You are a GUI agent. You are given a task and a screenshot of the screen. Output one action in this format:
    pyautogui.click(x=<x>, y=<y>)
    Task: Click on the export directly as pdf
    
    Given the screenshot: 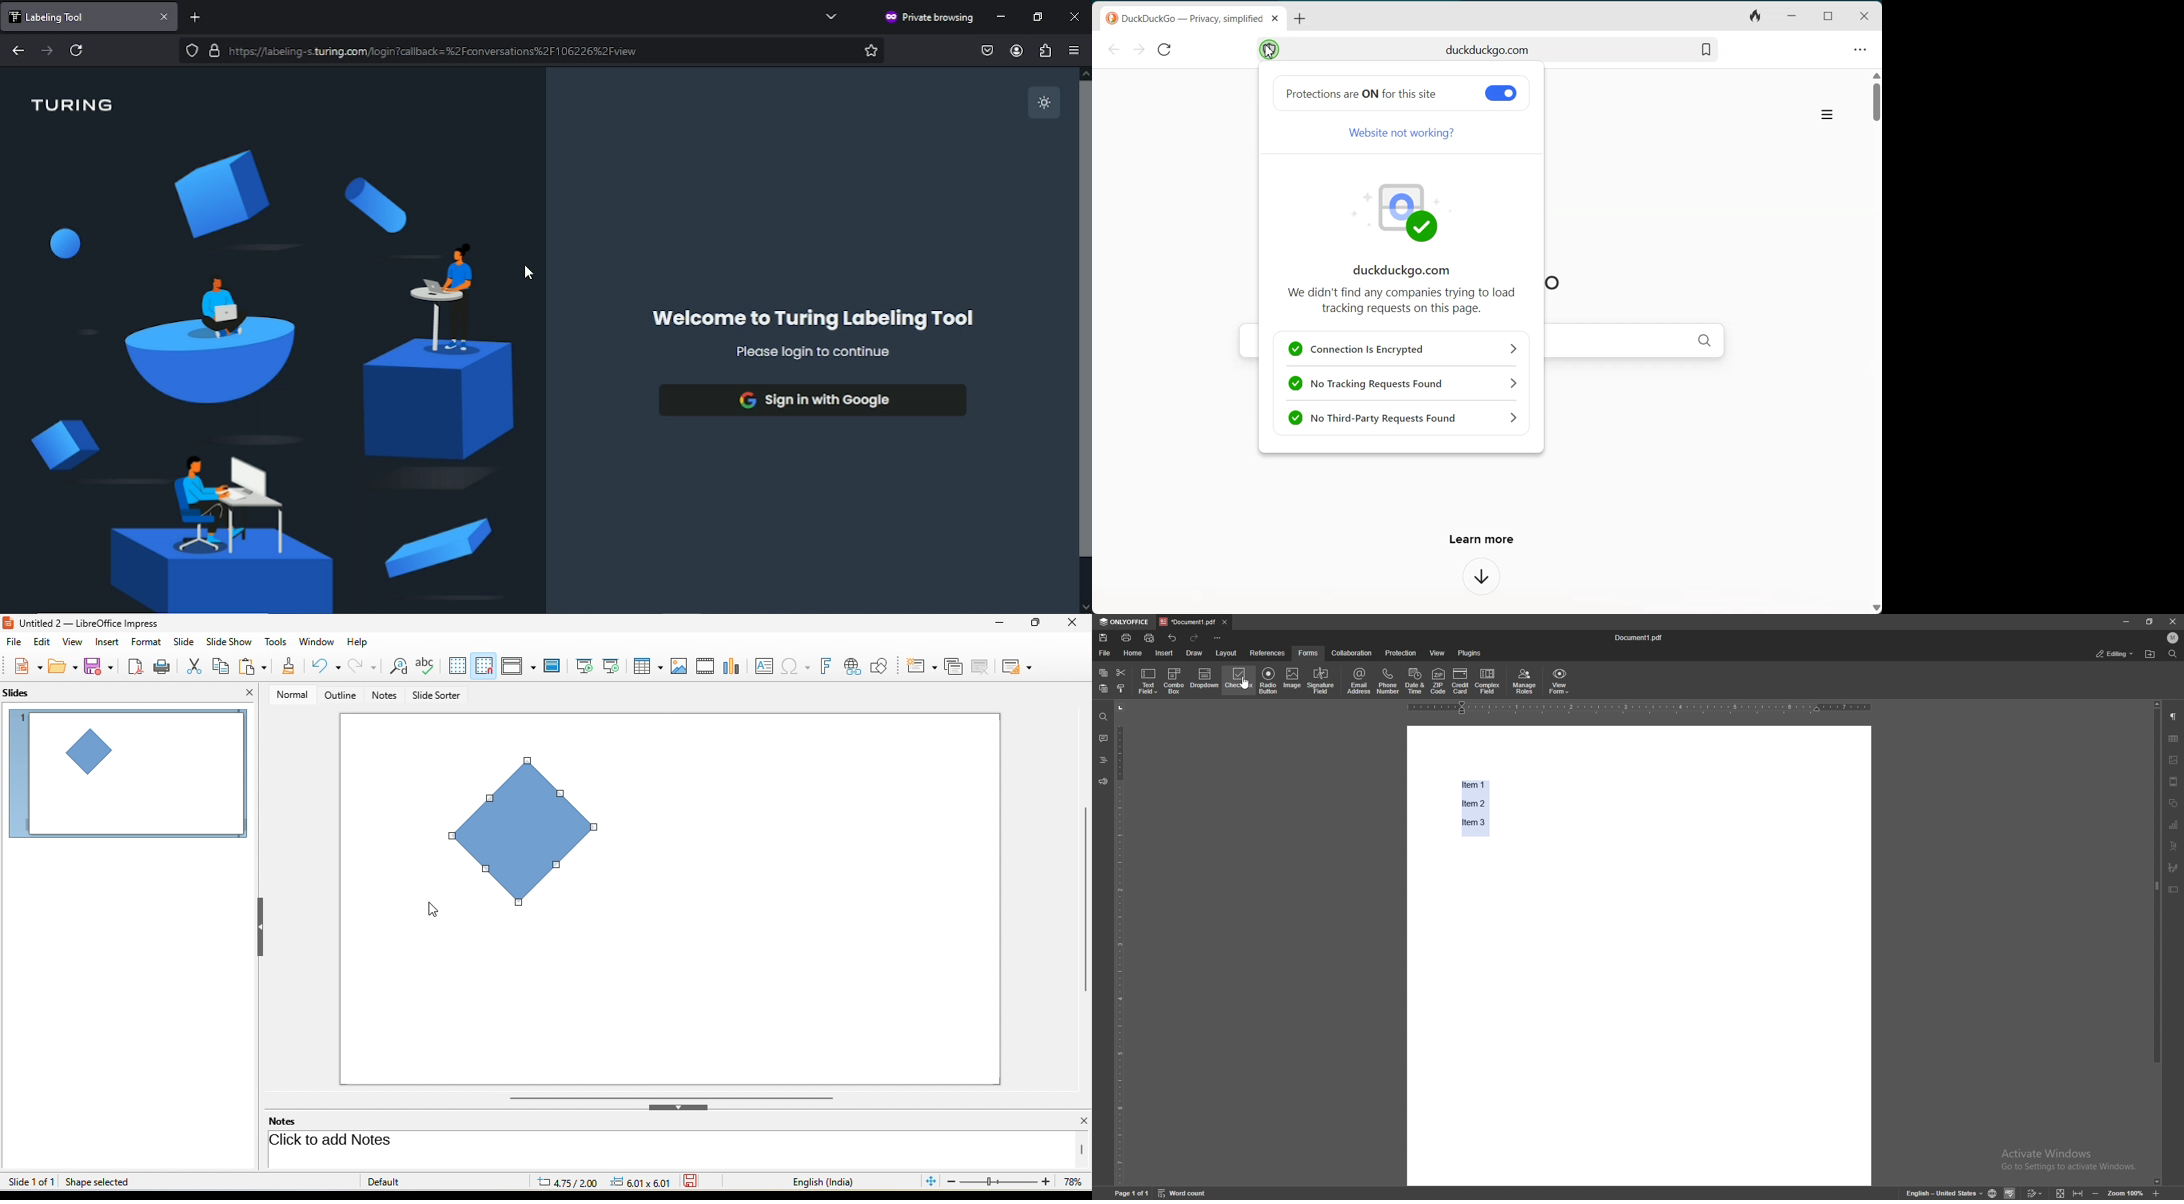 What is the action you would take?
    pyautogui.click(x=137, y=667)
    